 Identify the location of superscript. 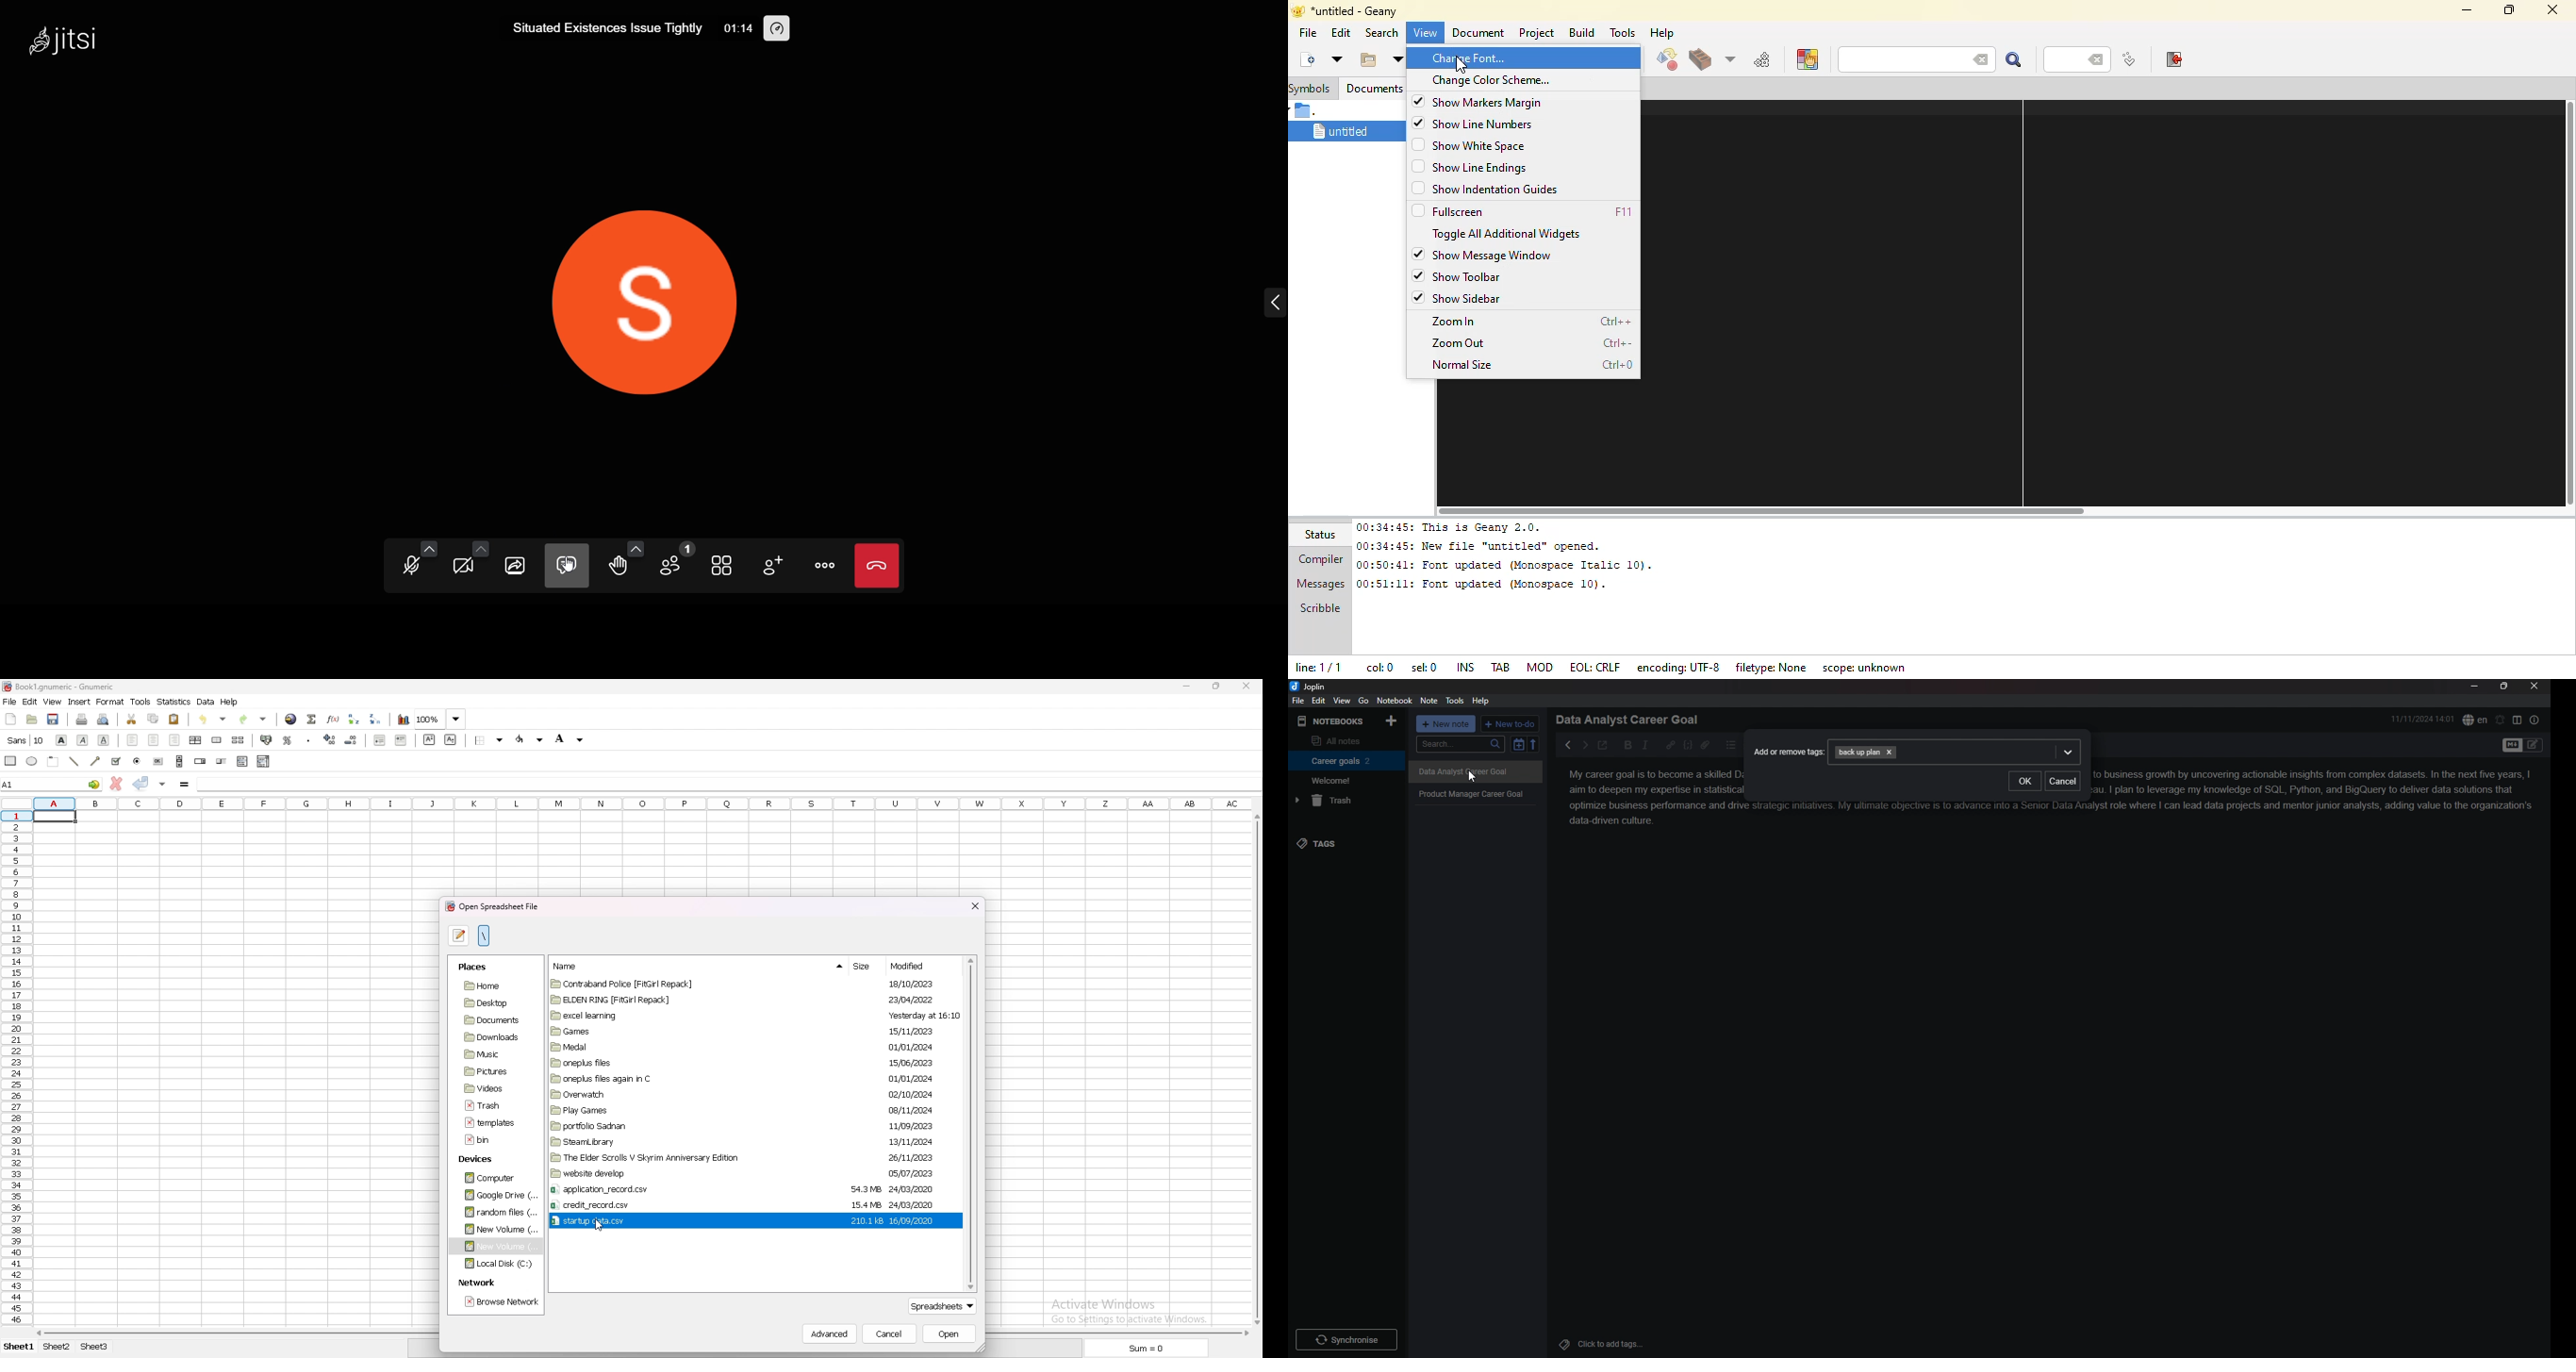
(430, 740).